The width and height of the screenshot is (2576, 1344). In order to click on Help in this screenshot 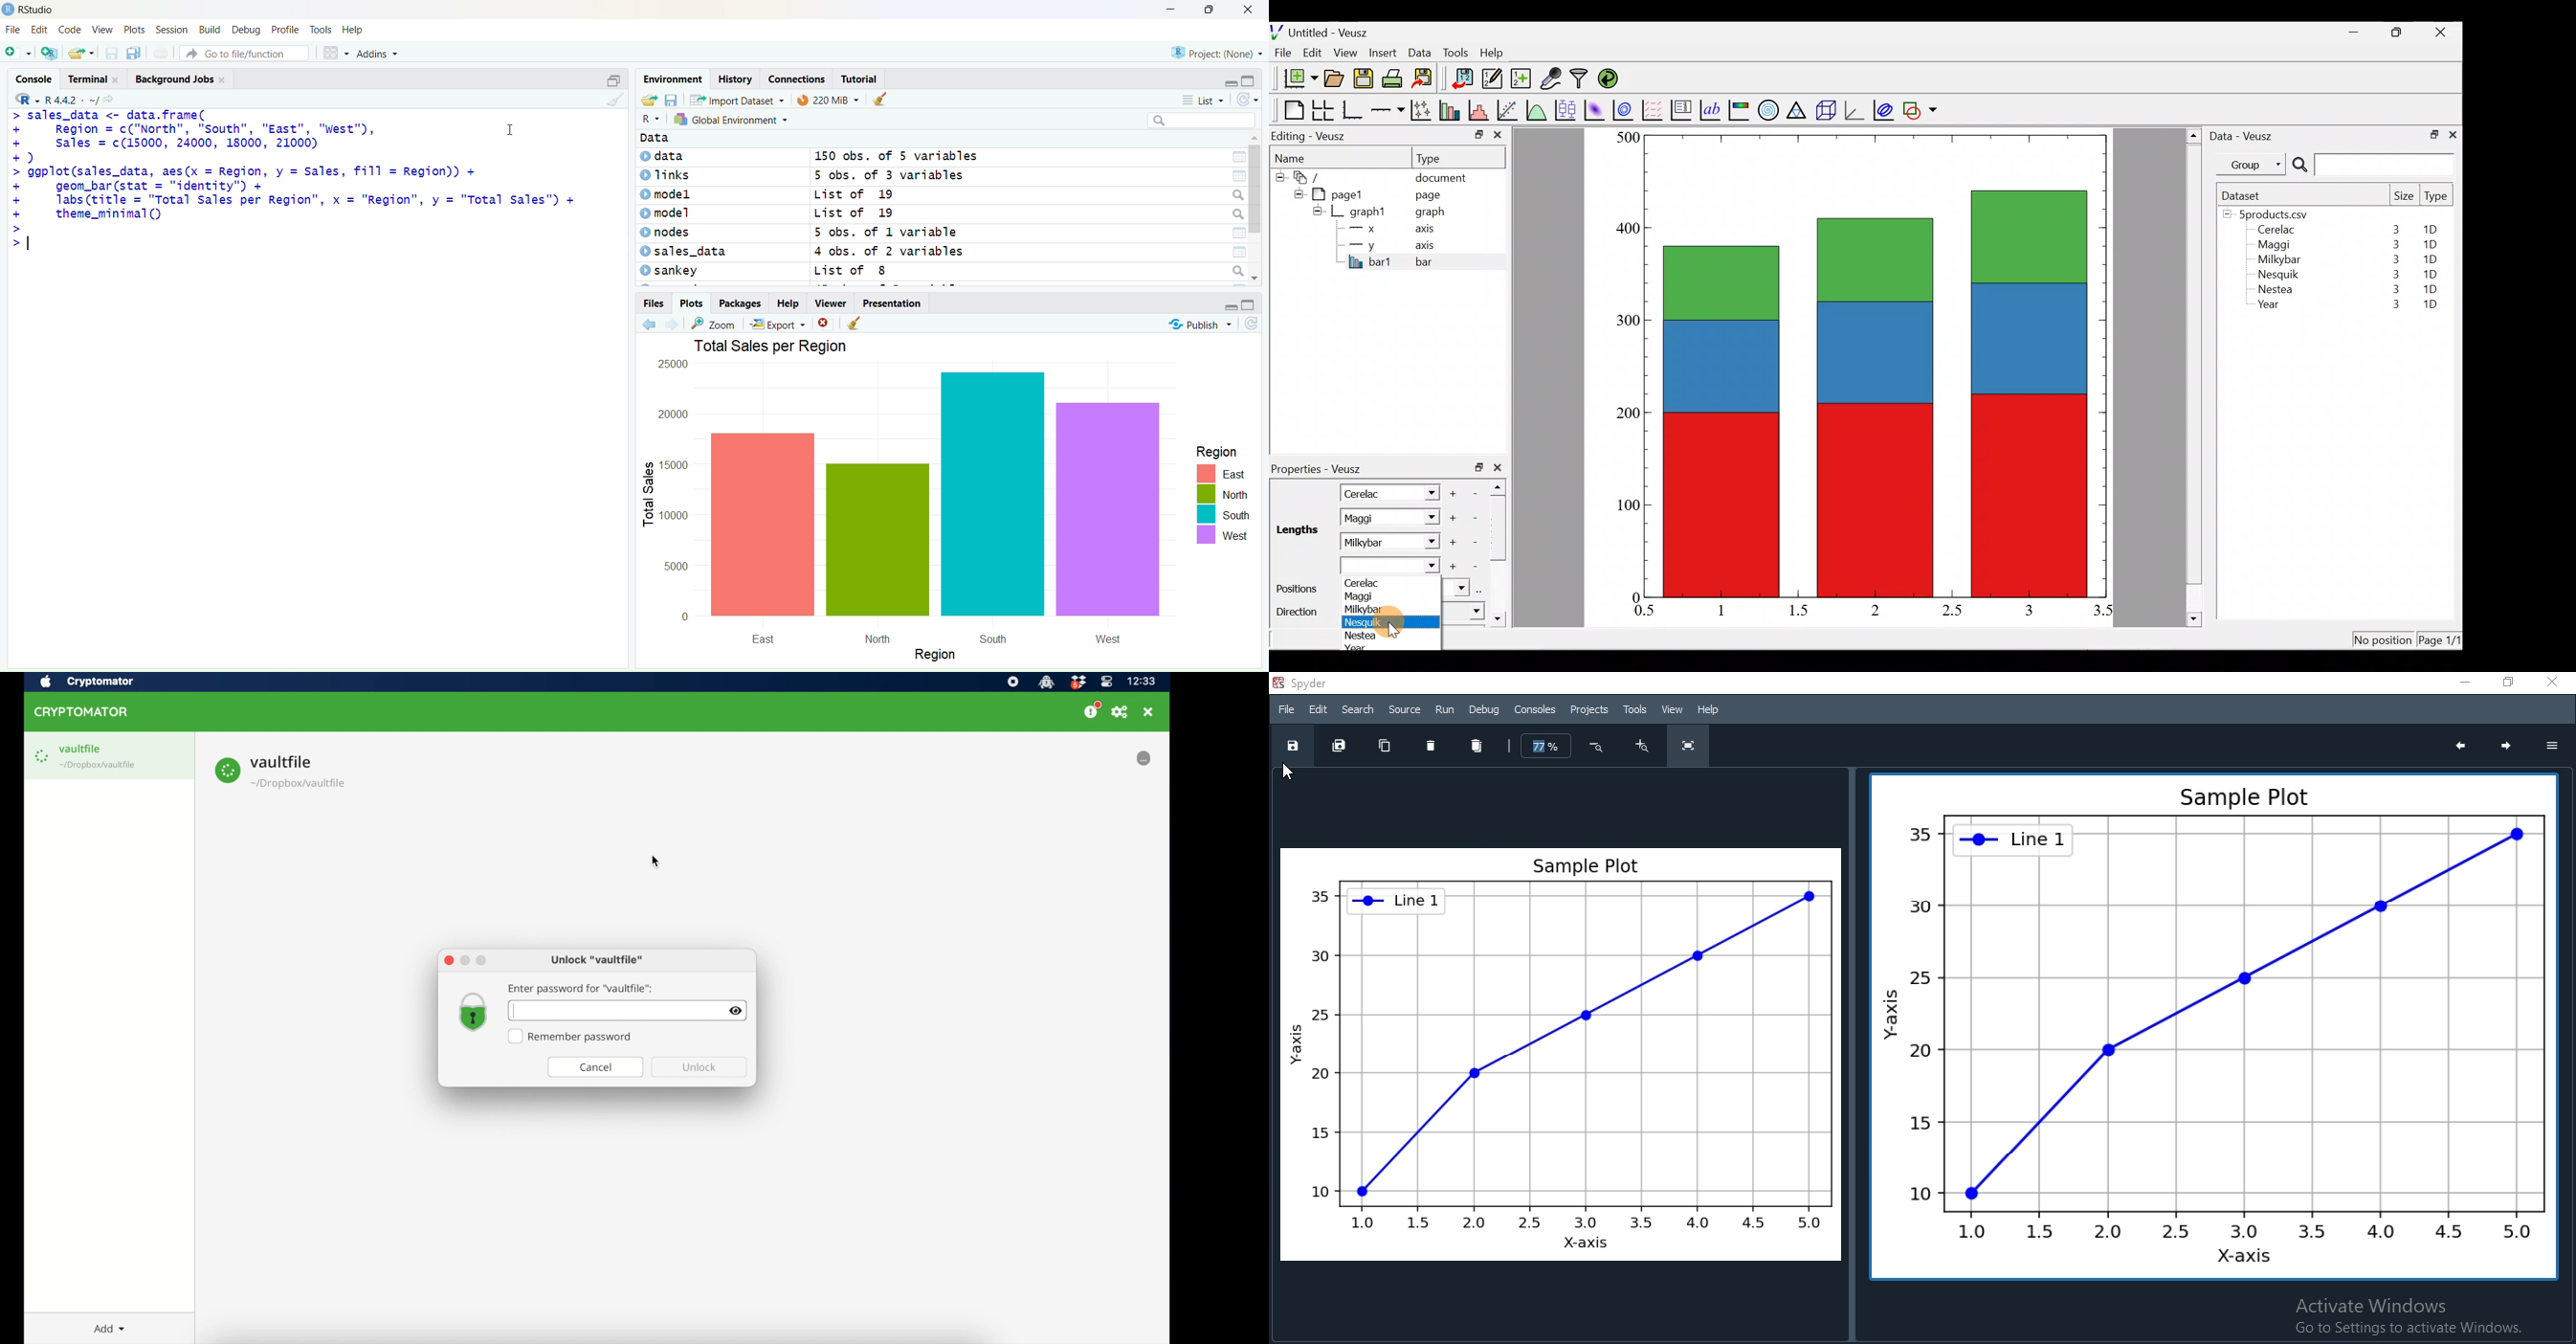, I will do `click(788, 304)`.